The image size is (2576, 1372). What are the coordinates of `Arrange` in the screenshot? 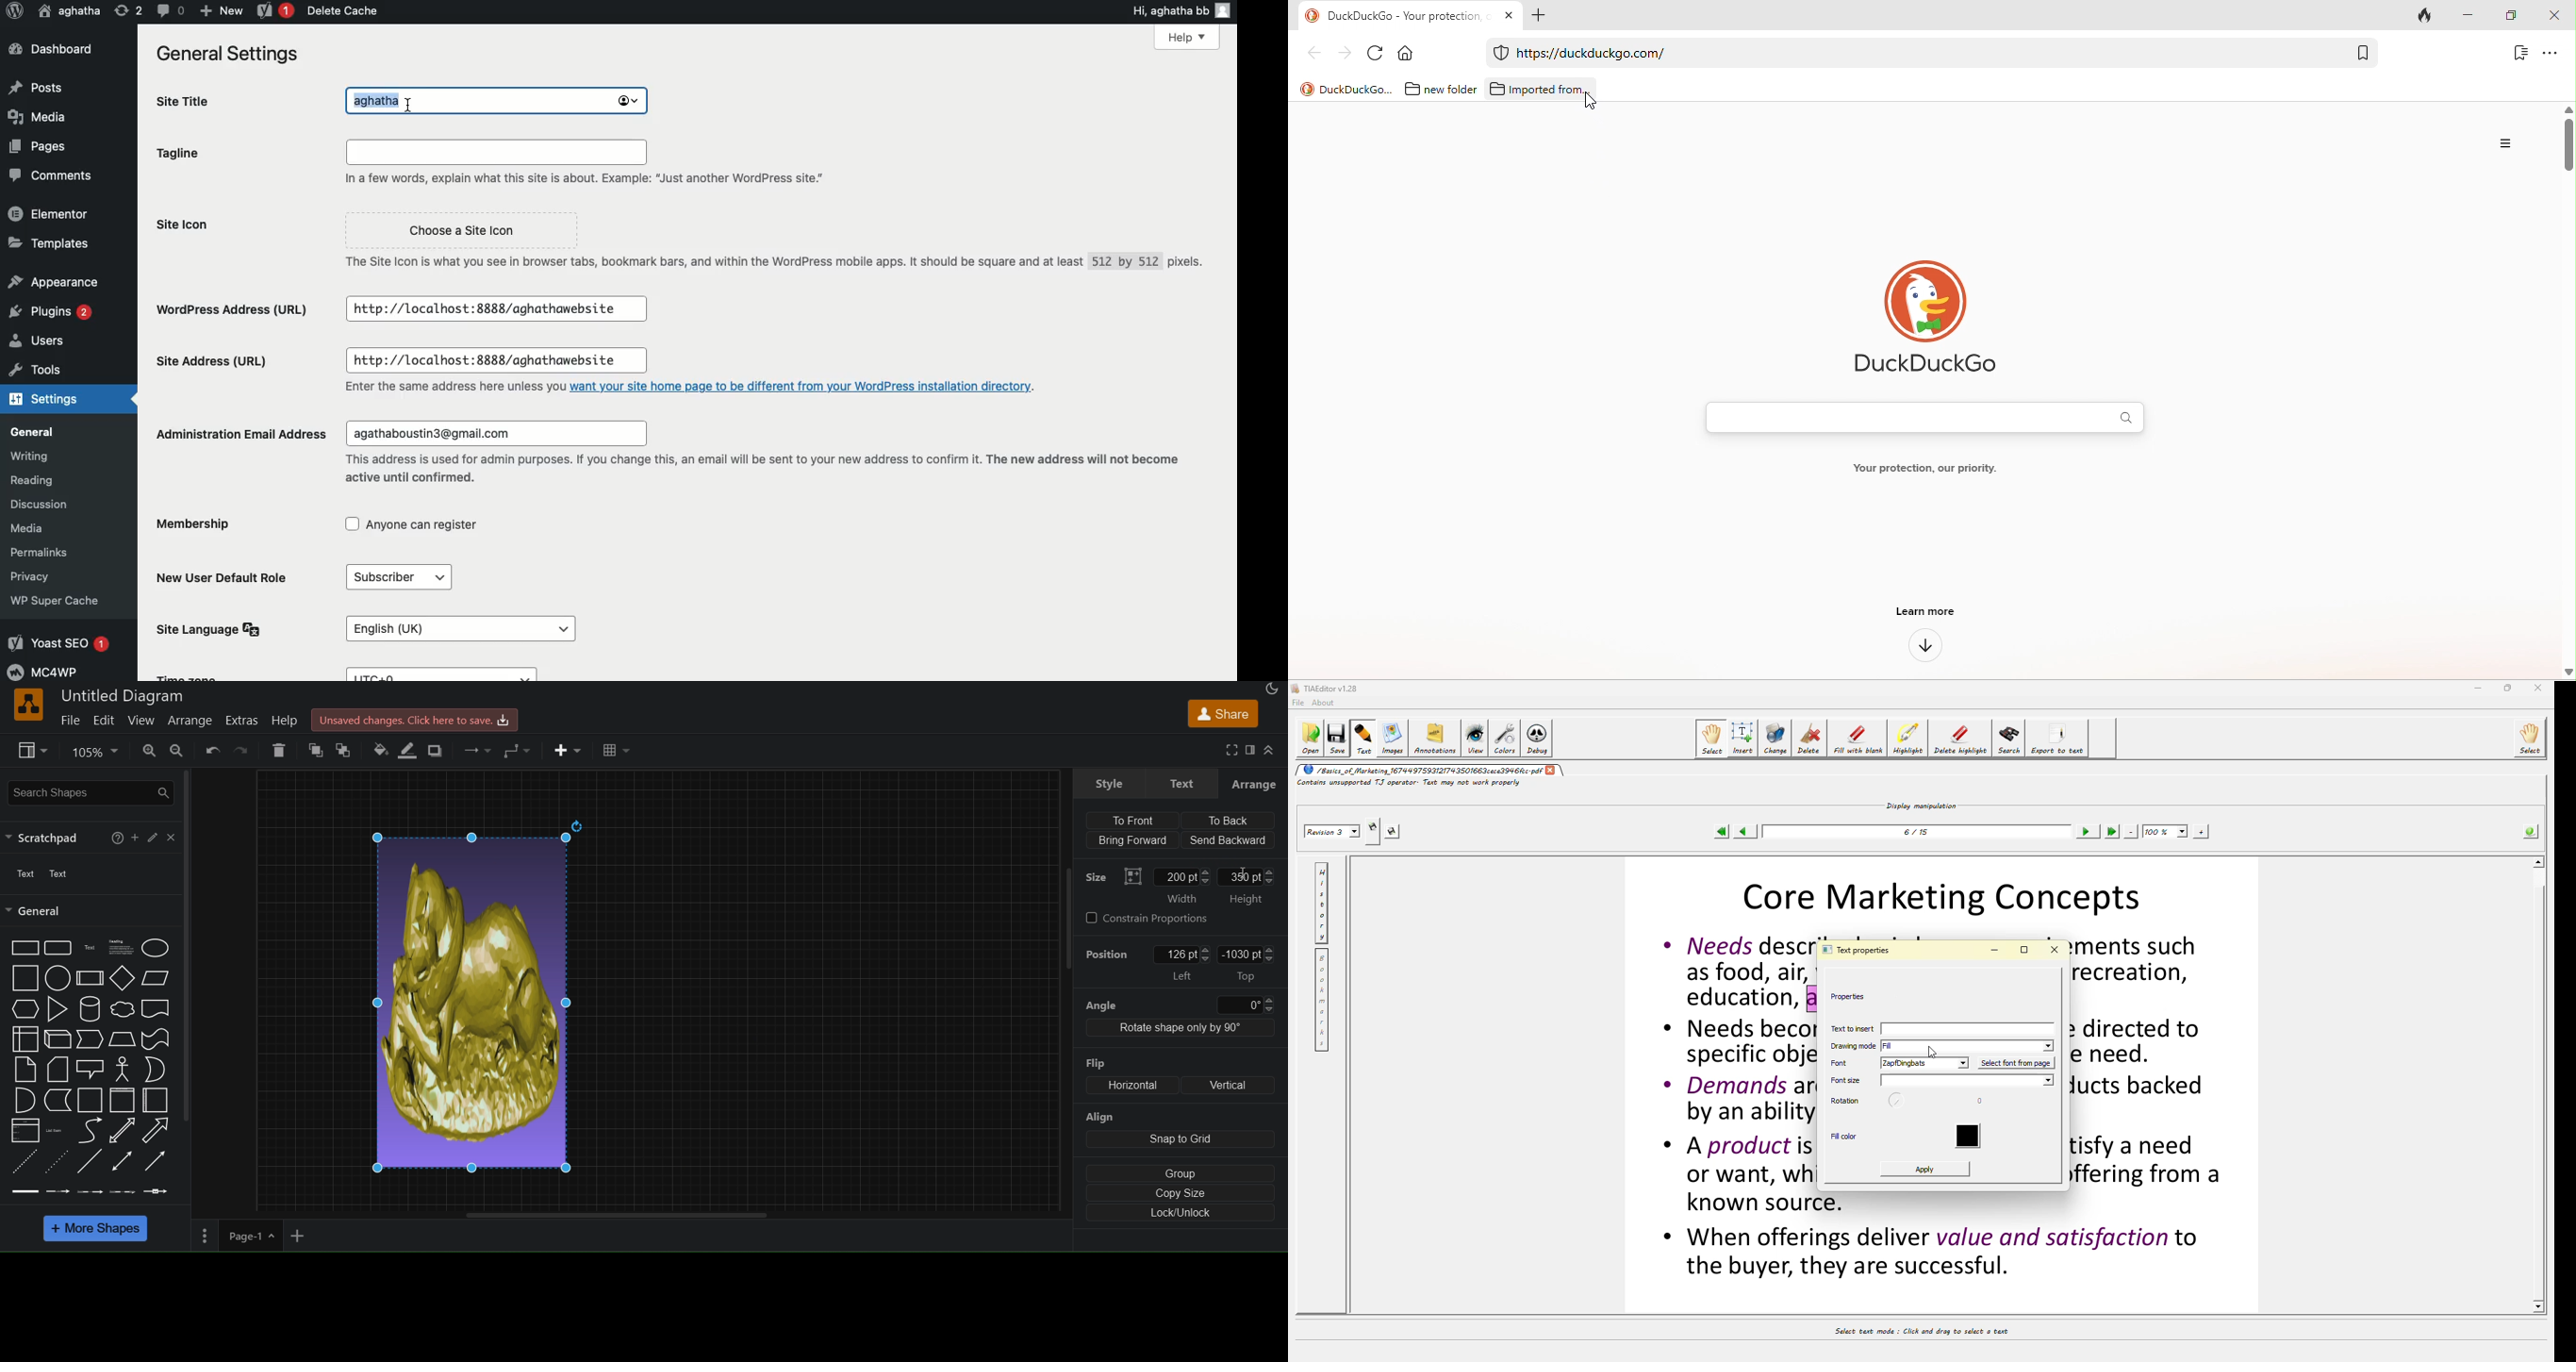 It's located at (1254, 784).